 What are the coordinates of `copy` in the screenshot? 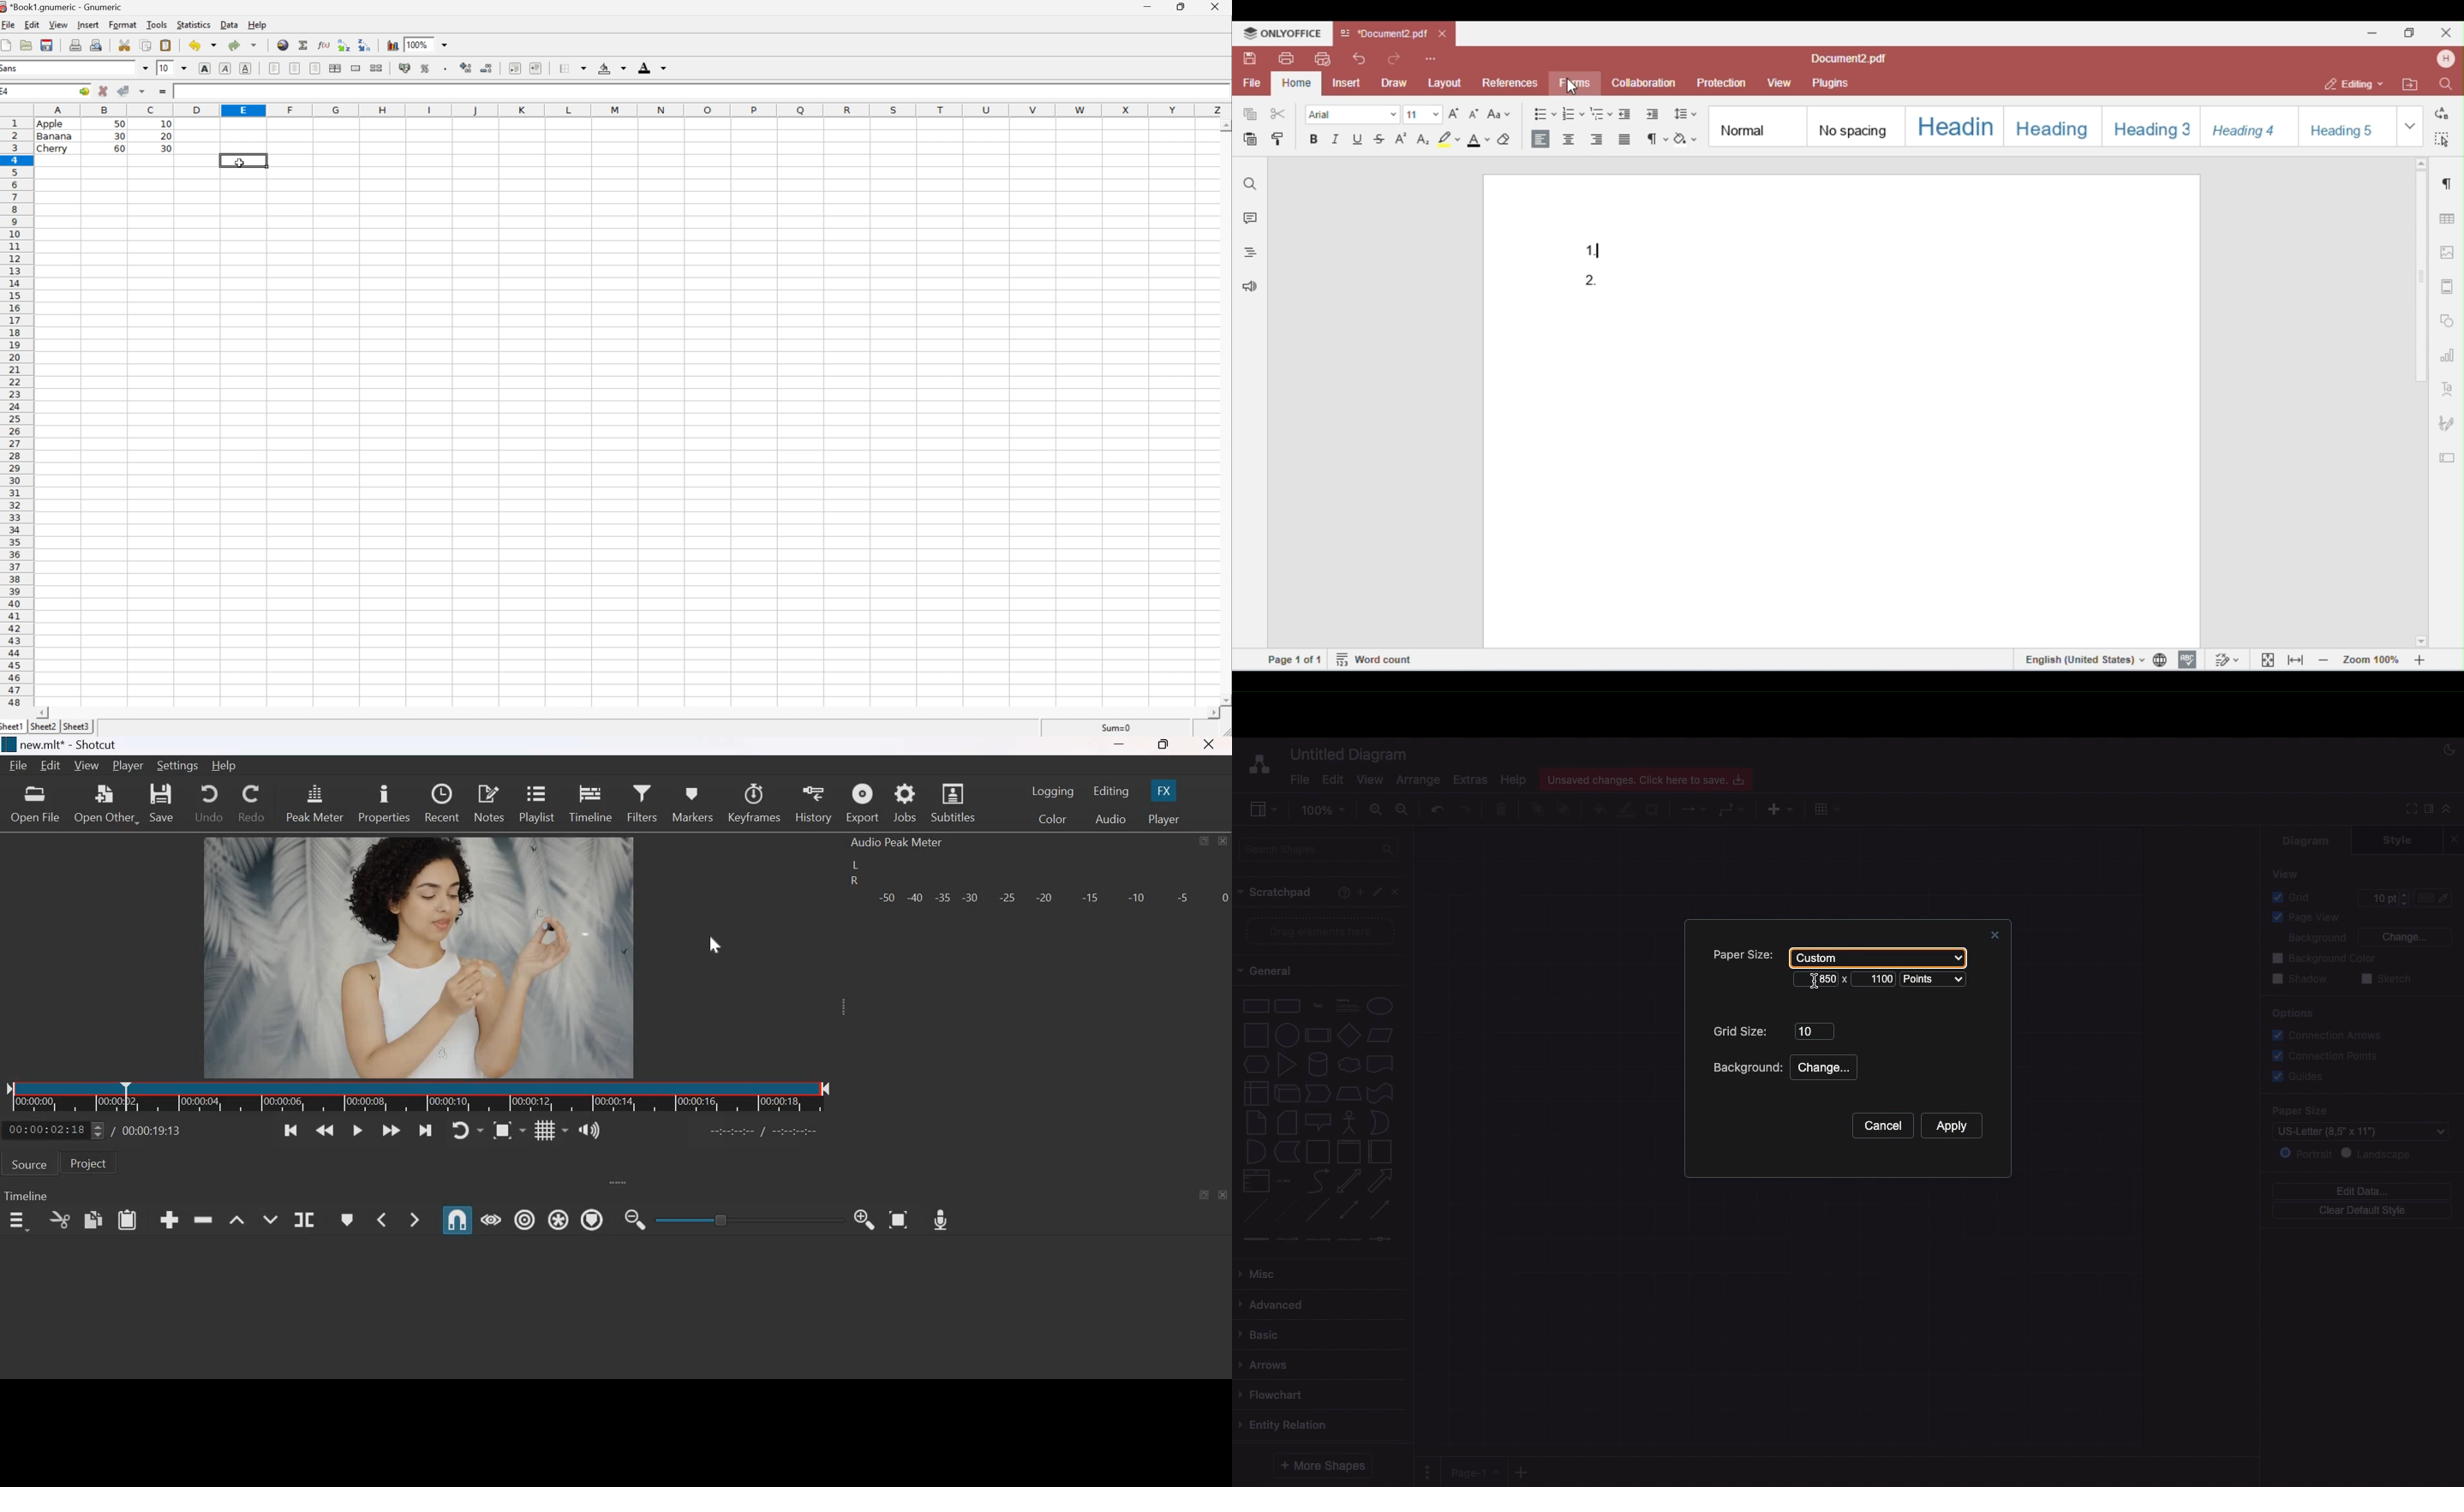 It's located at (93, 1220).